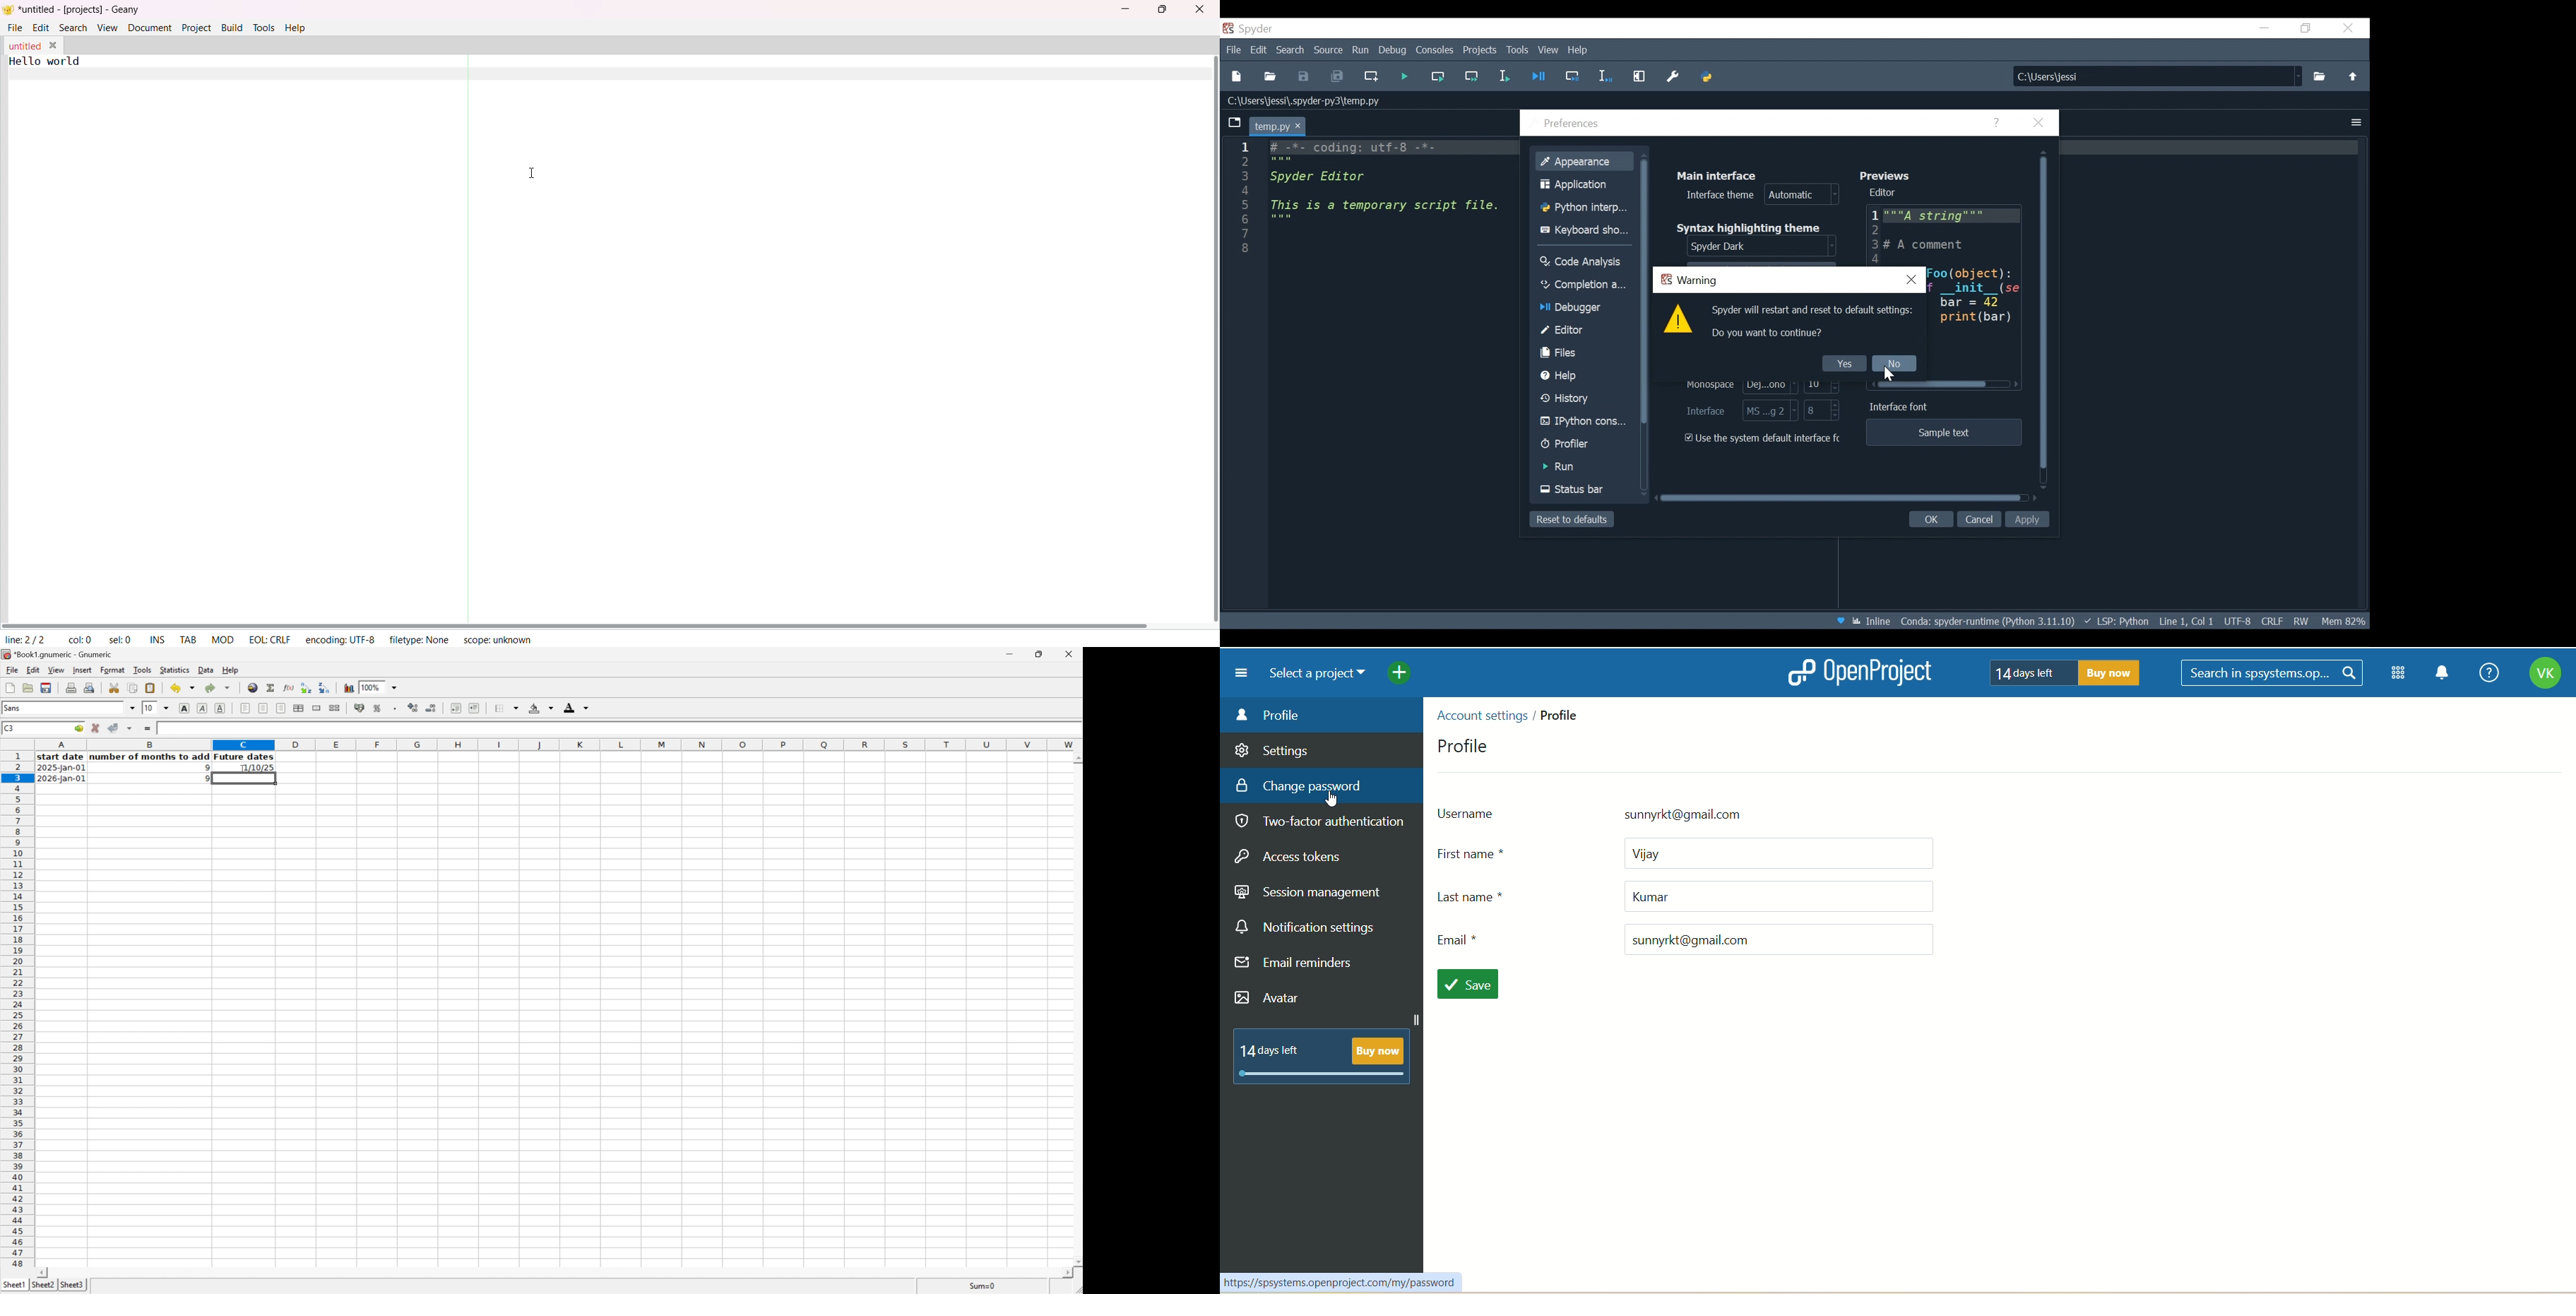  Describe the element at coordinates (395, 709) in the screenshot. I see `Set the format of the selected cells to include a thousands separator` at that location.